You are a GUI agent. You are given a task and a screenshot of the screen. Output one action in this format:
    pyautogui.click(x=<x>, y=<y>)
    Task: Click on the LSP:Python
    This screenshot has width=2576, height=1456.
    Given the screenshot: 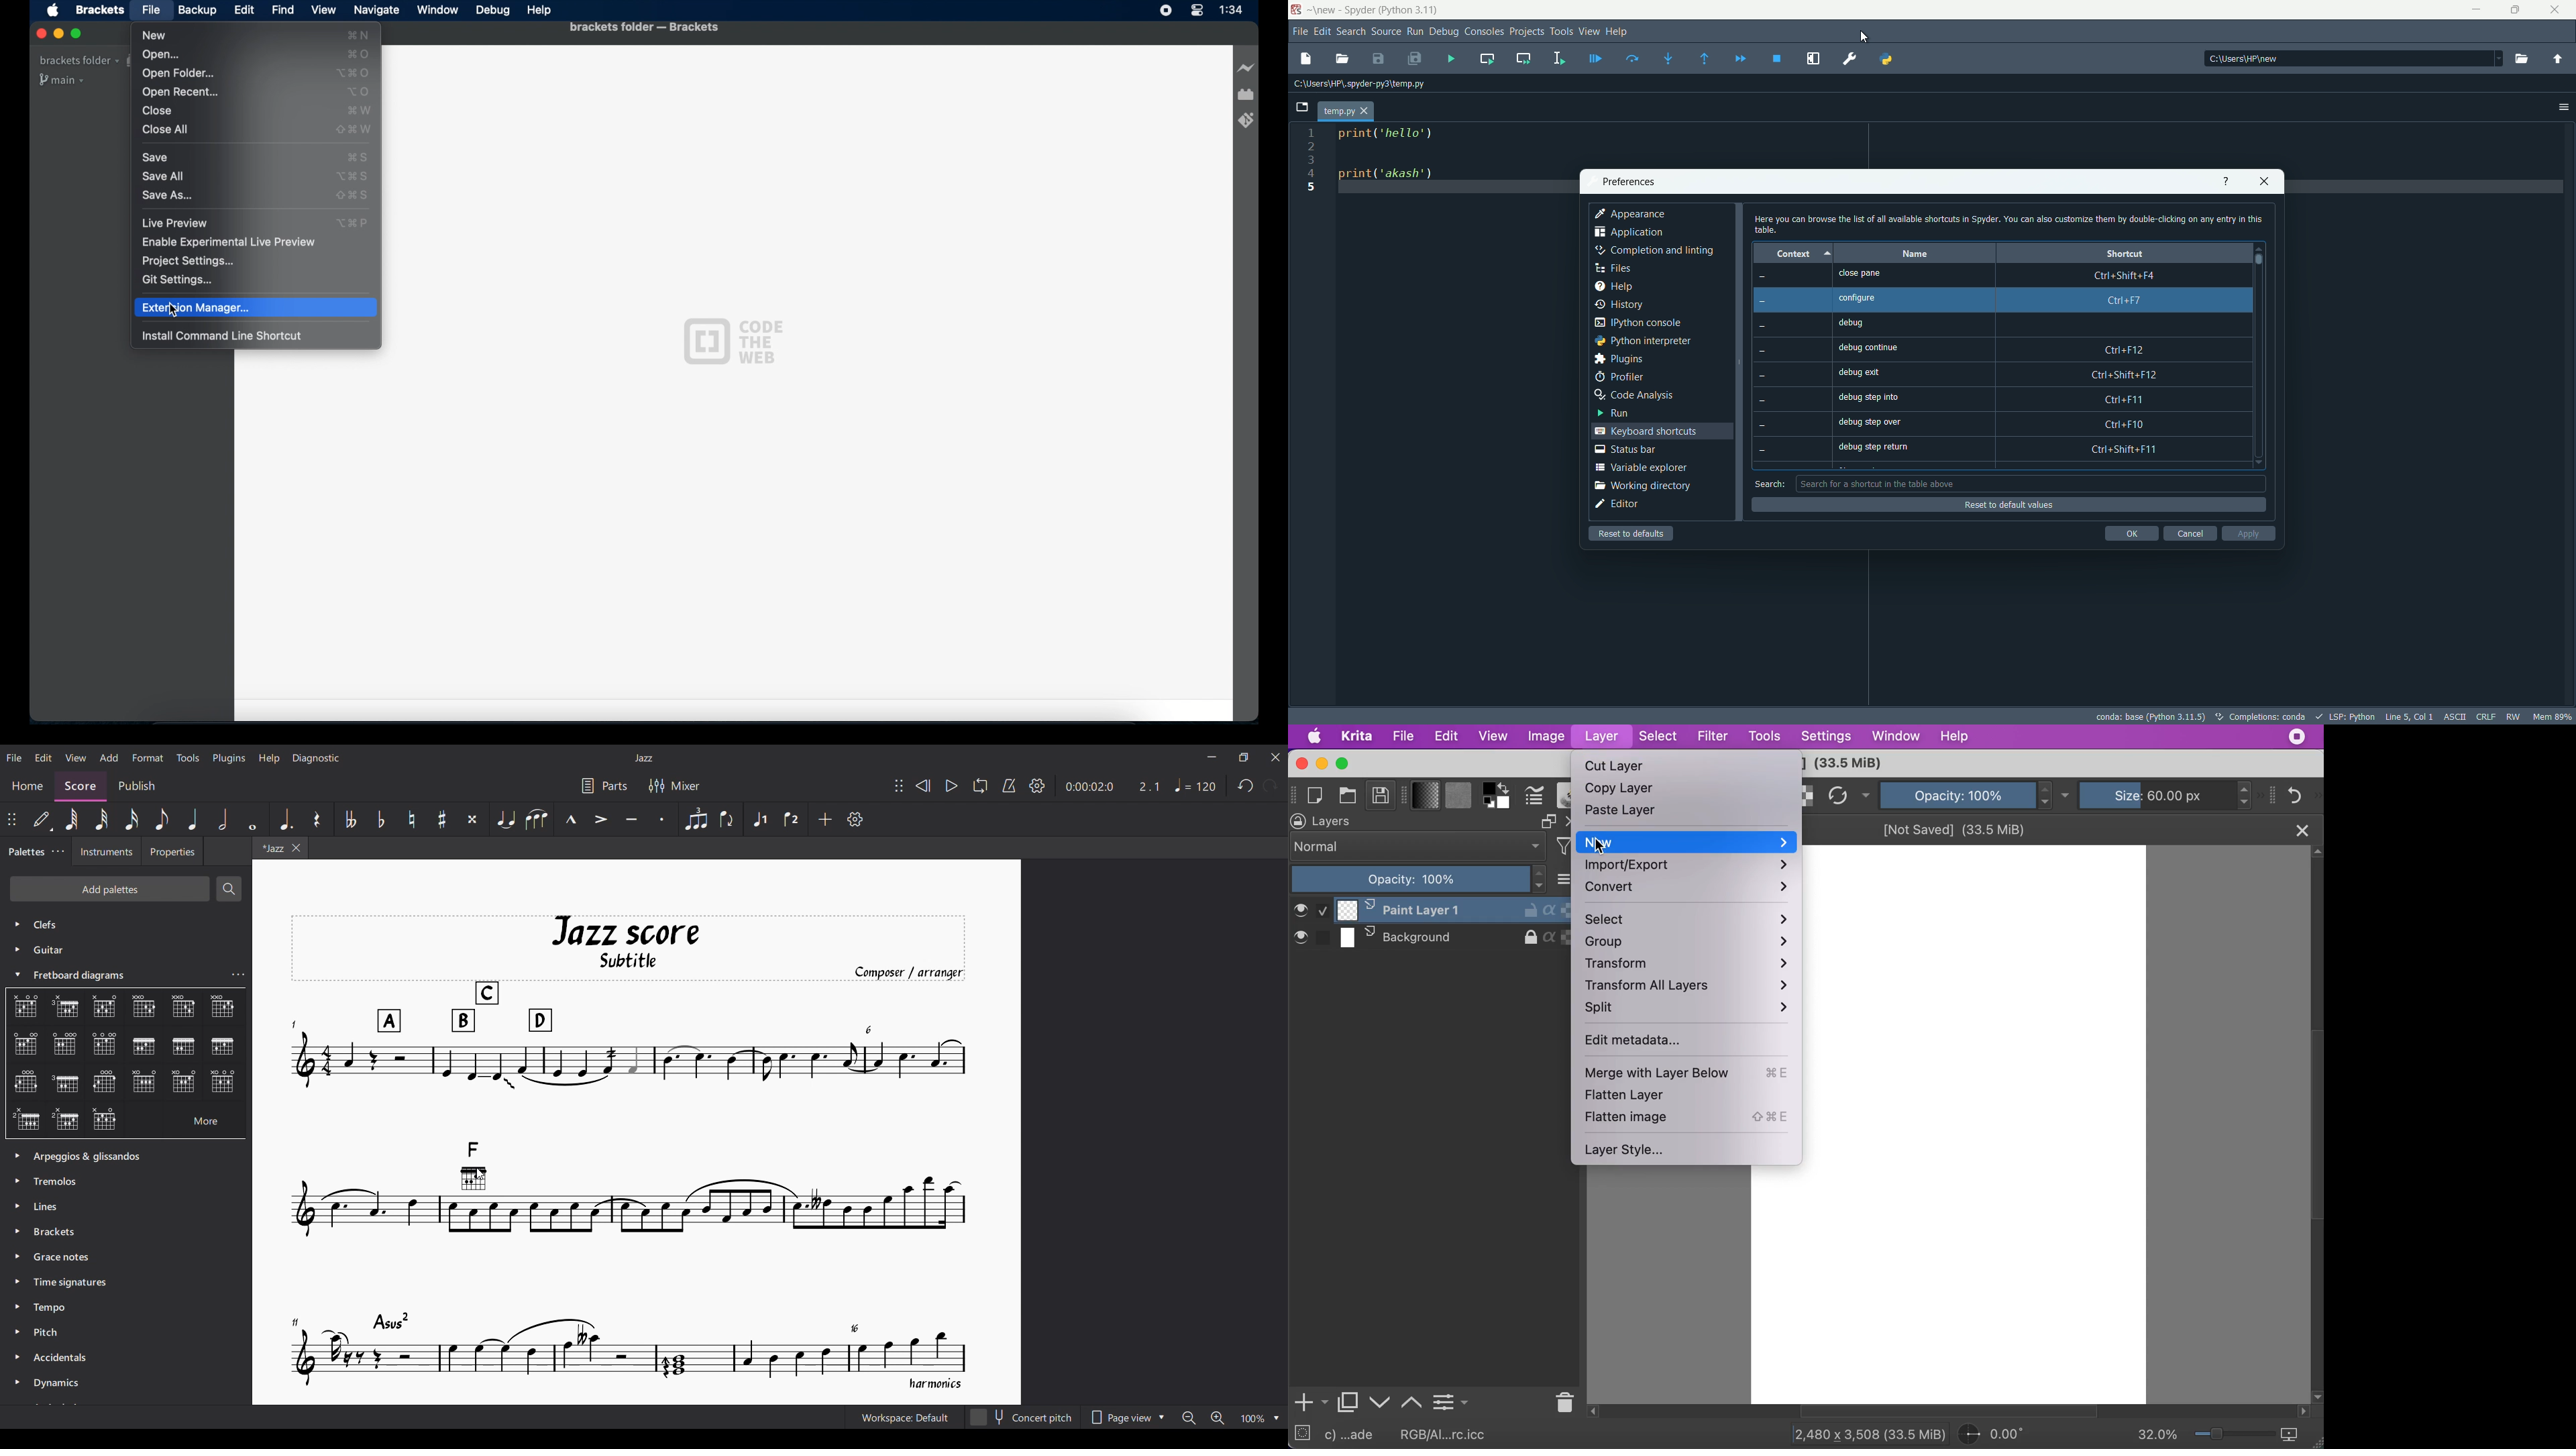 What is the action you would take?
    pyautogui.click(x=2352, y=716)
    